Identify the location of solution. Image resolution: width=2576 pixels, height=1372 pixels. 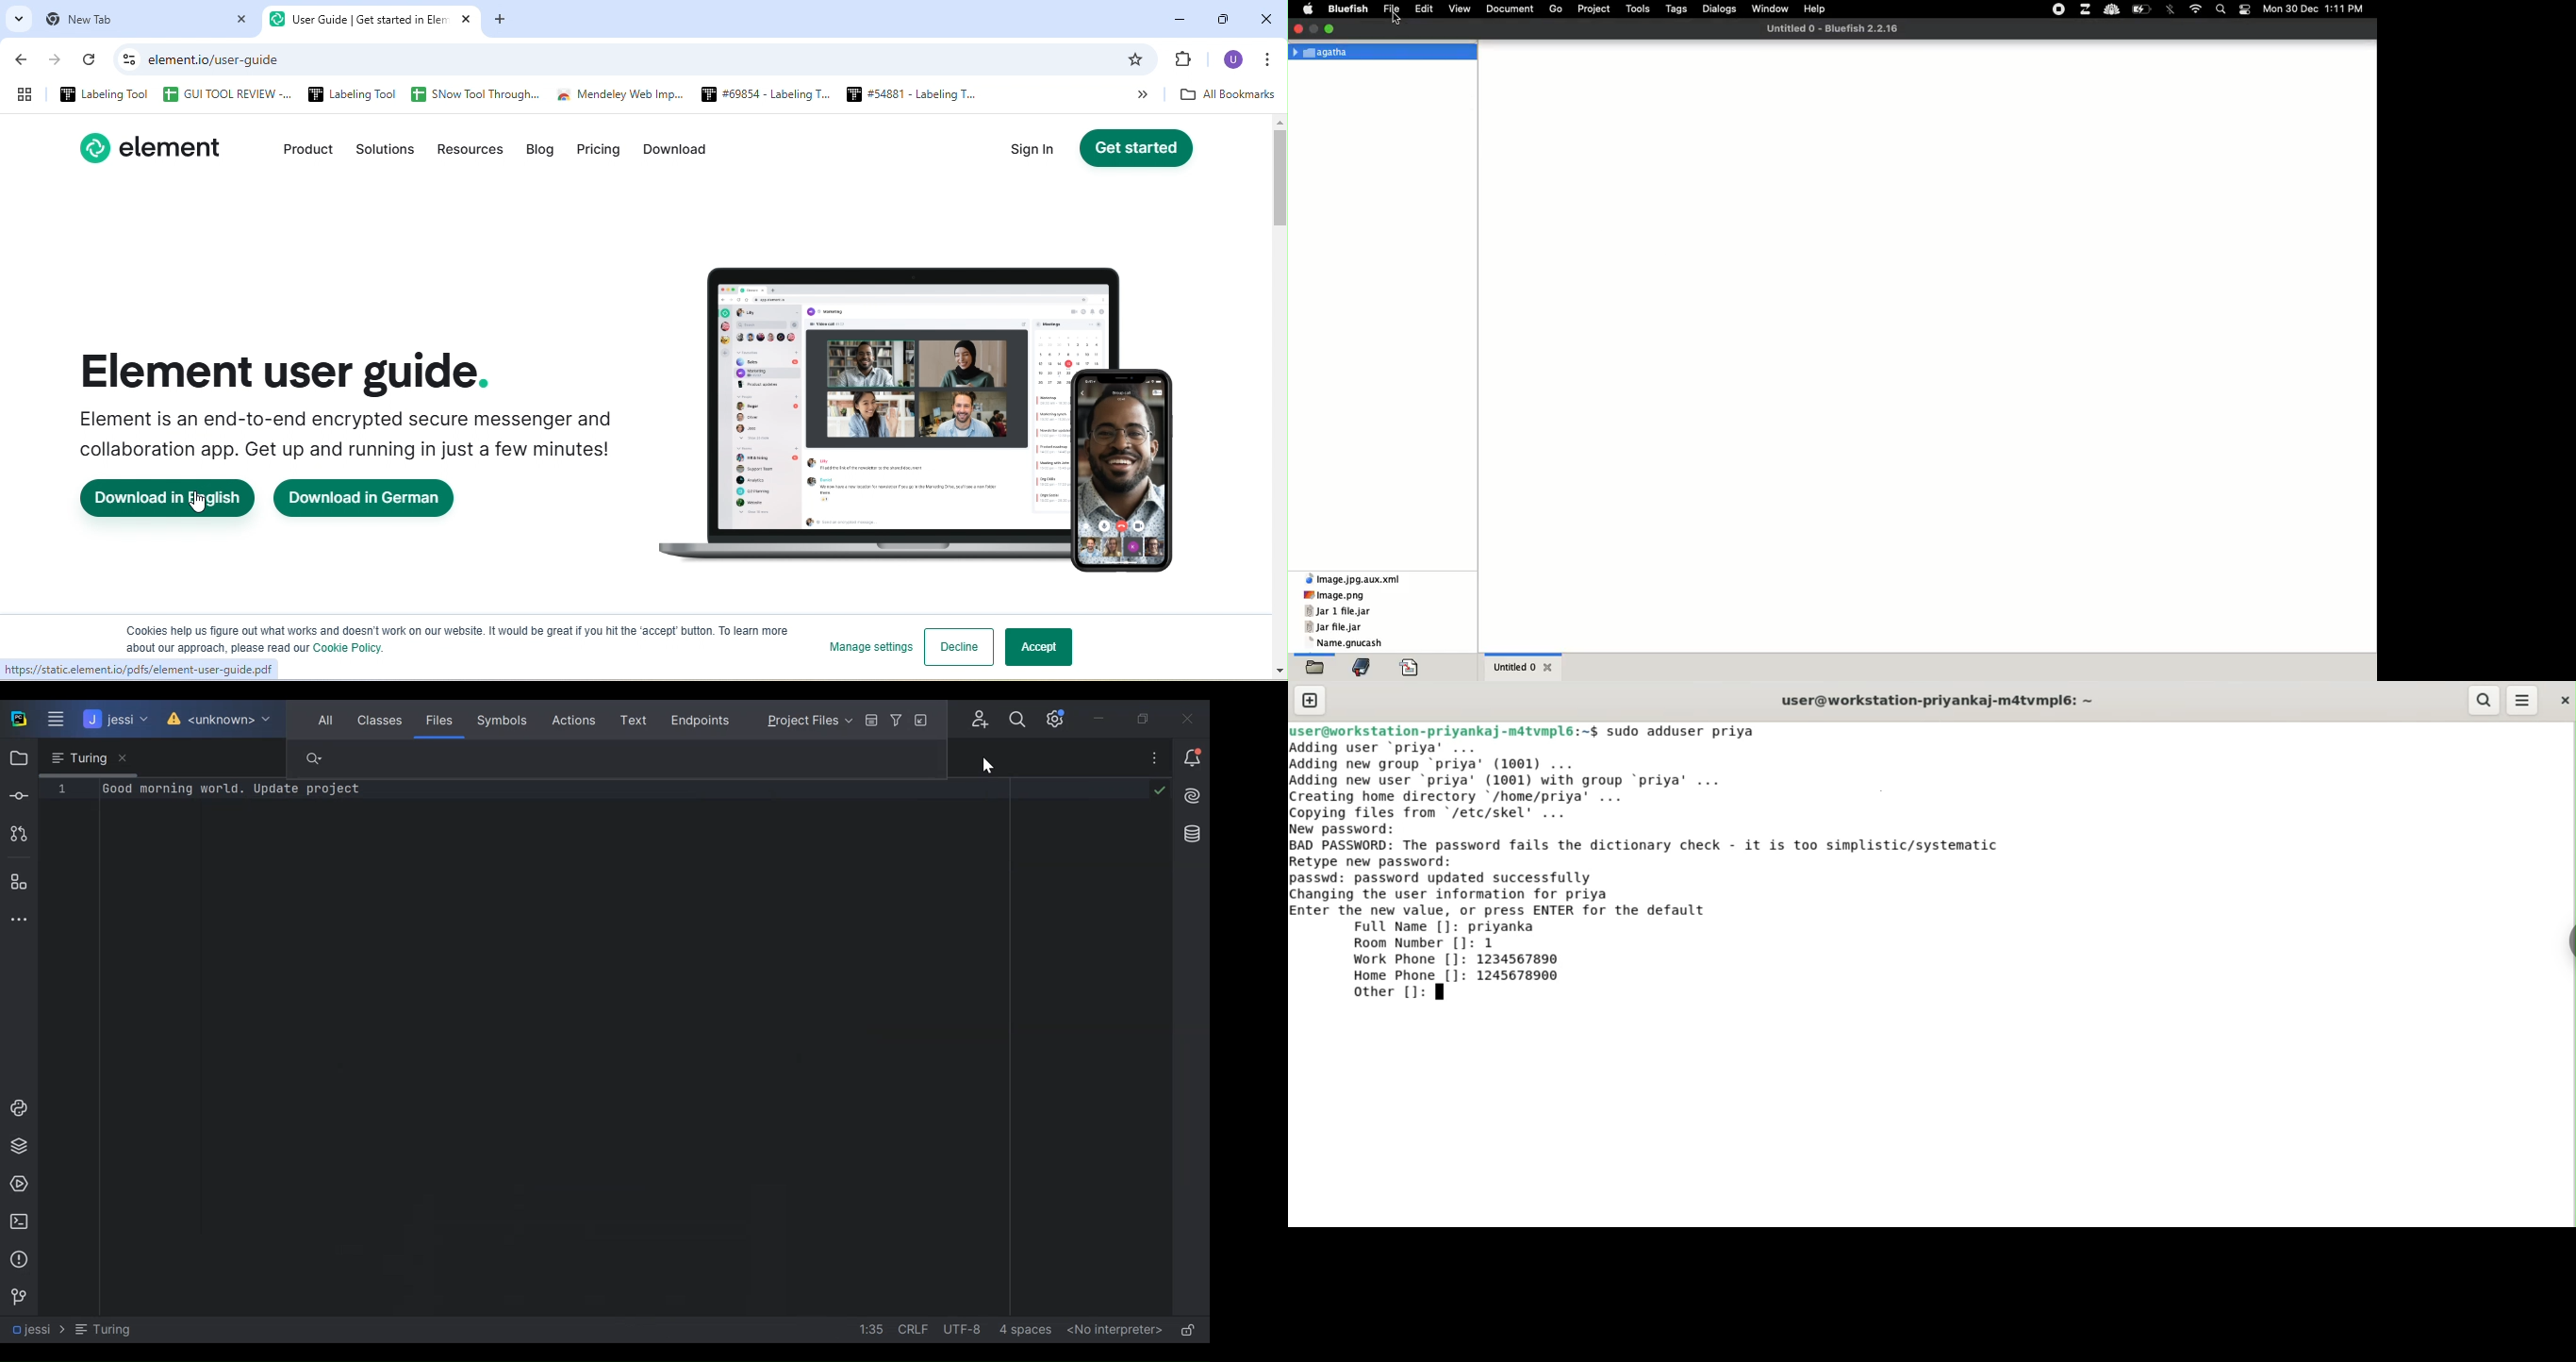
(384, 152).